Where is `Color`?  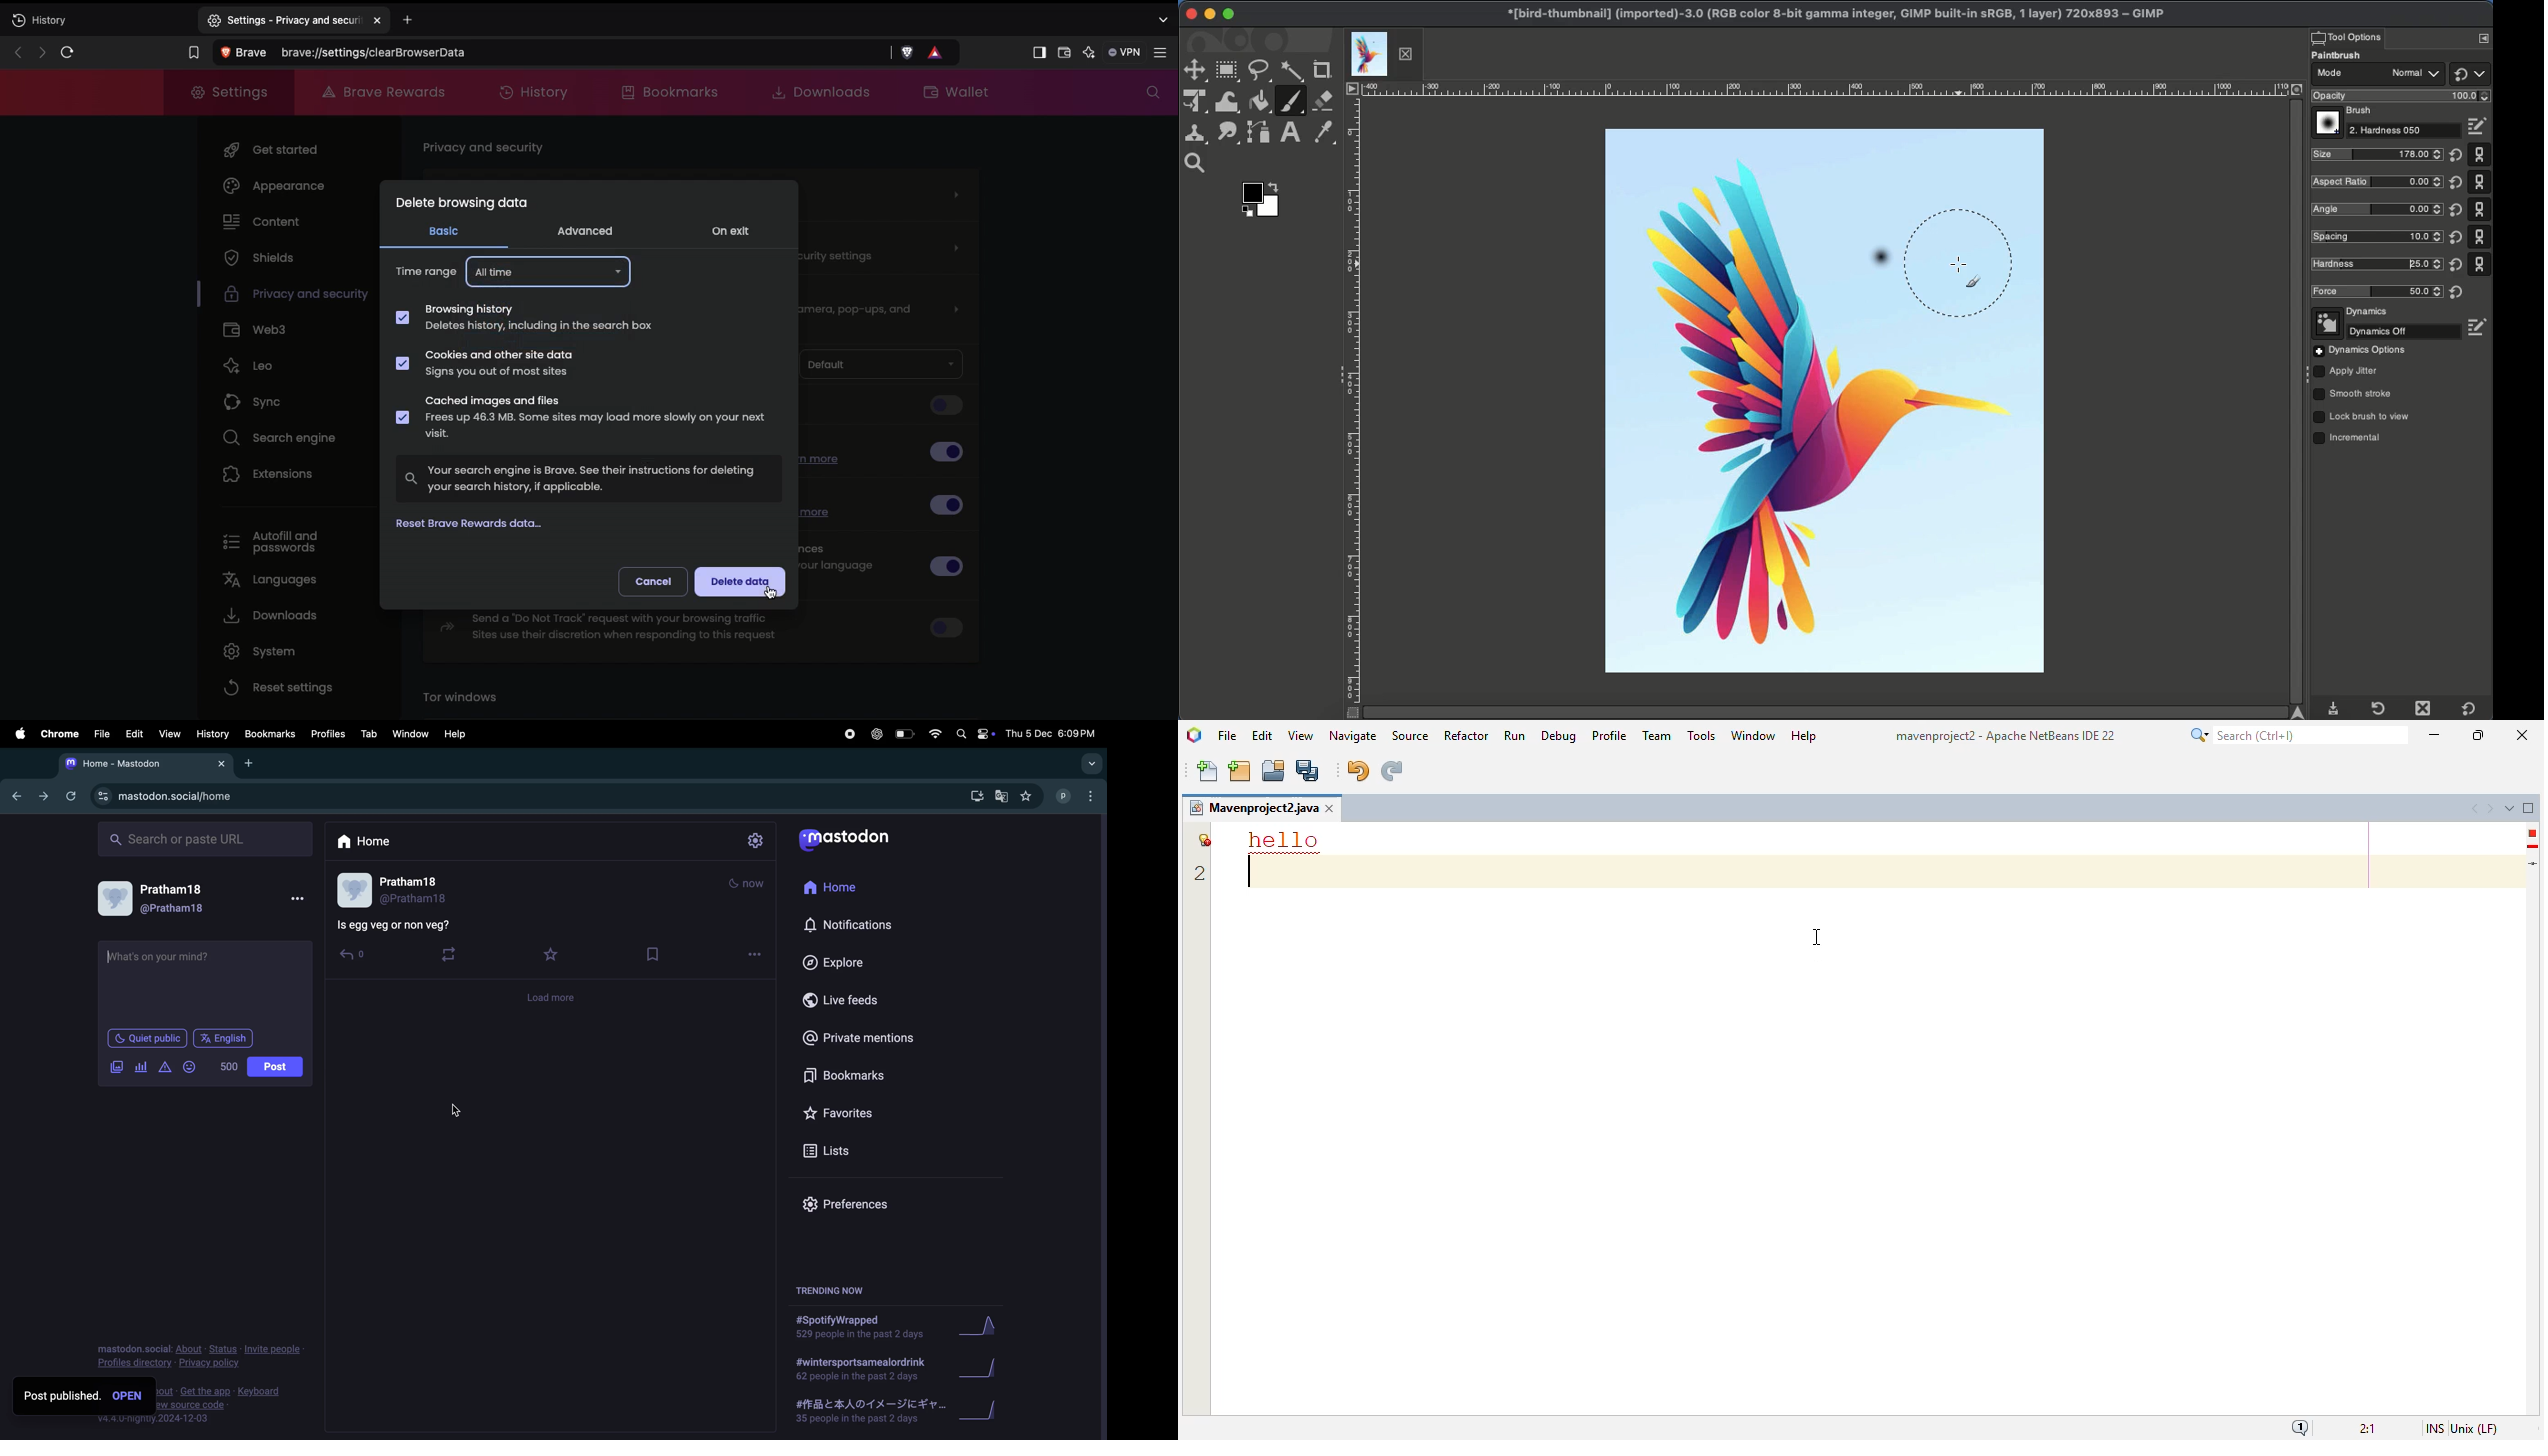 Color is located at coordinates (1265, 199).